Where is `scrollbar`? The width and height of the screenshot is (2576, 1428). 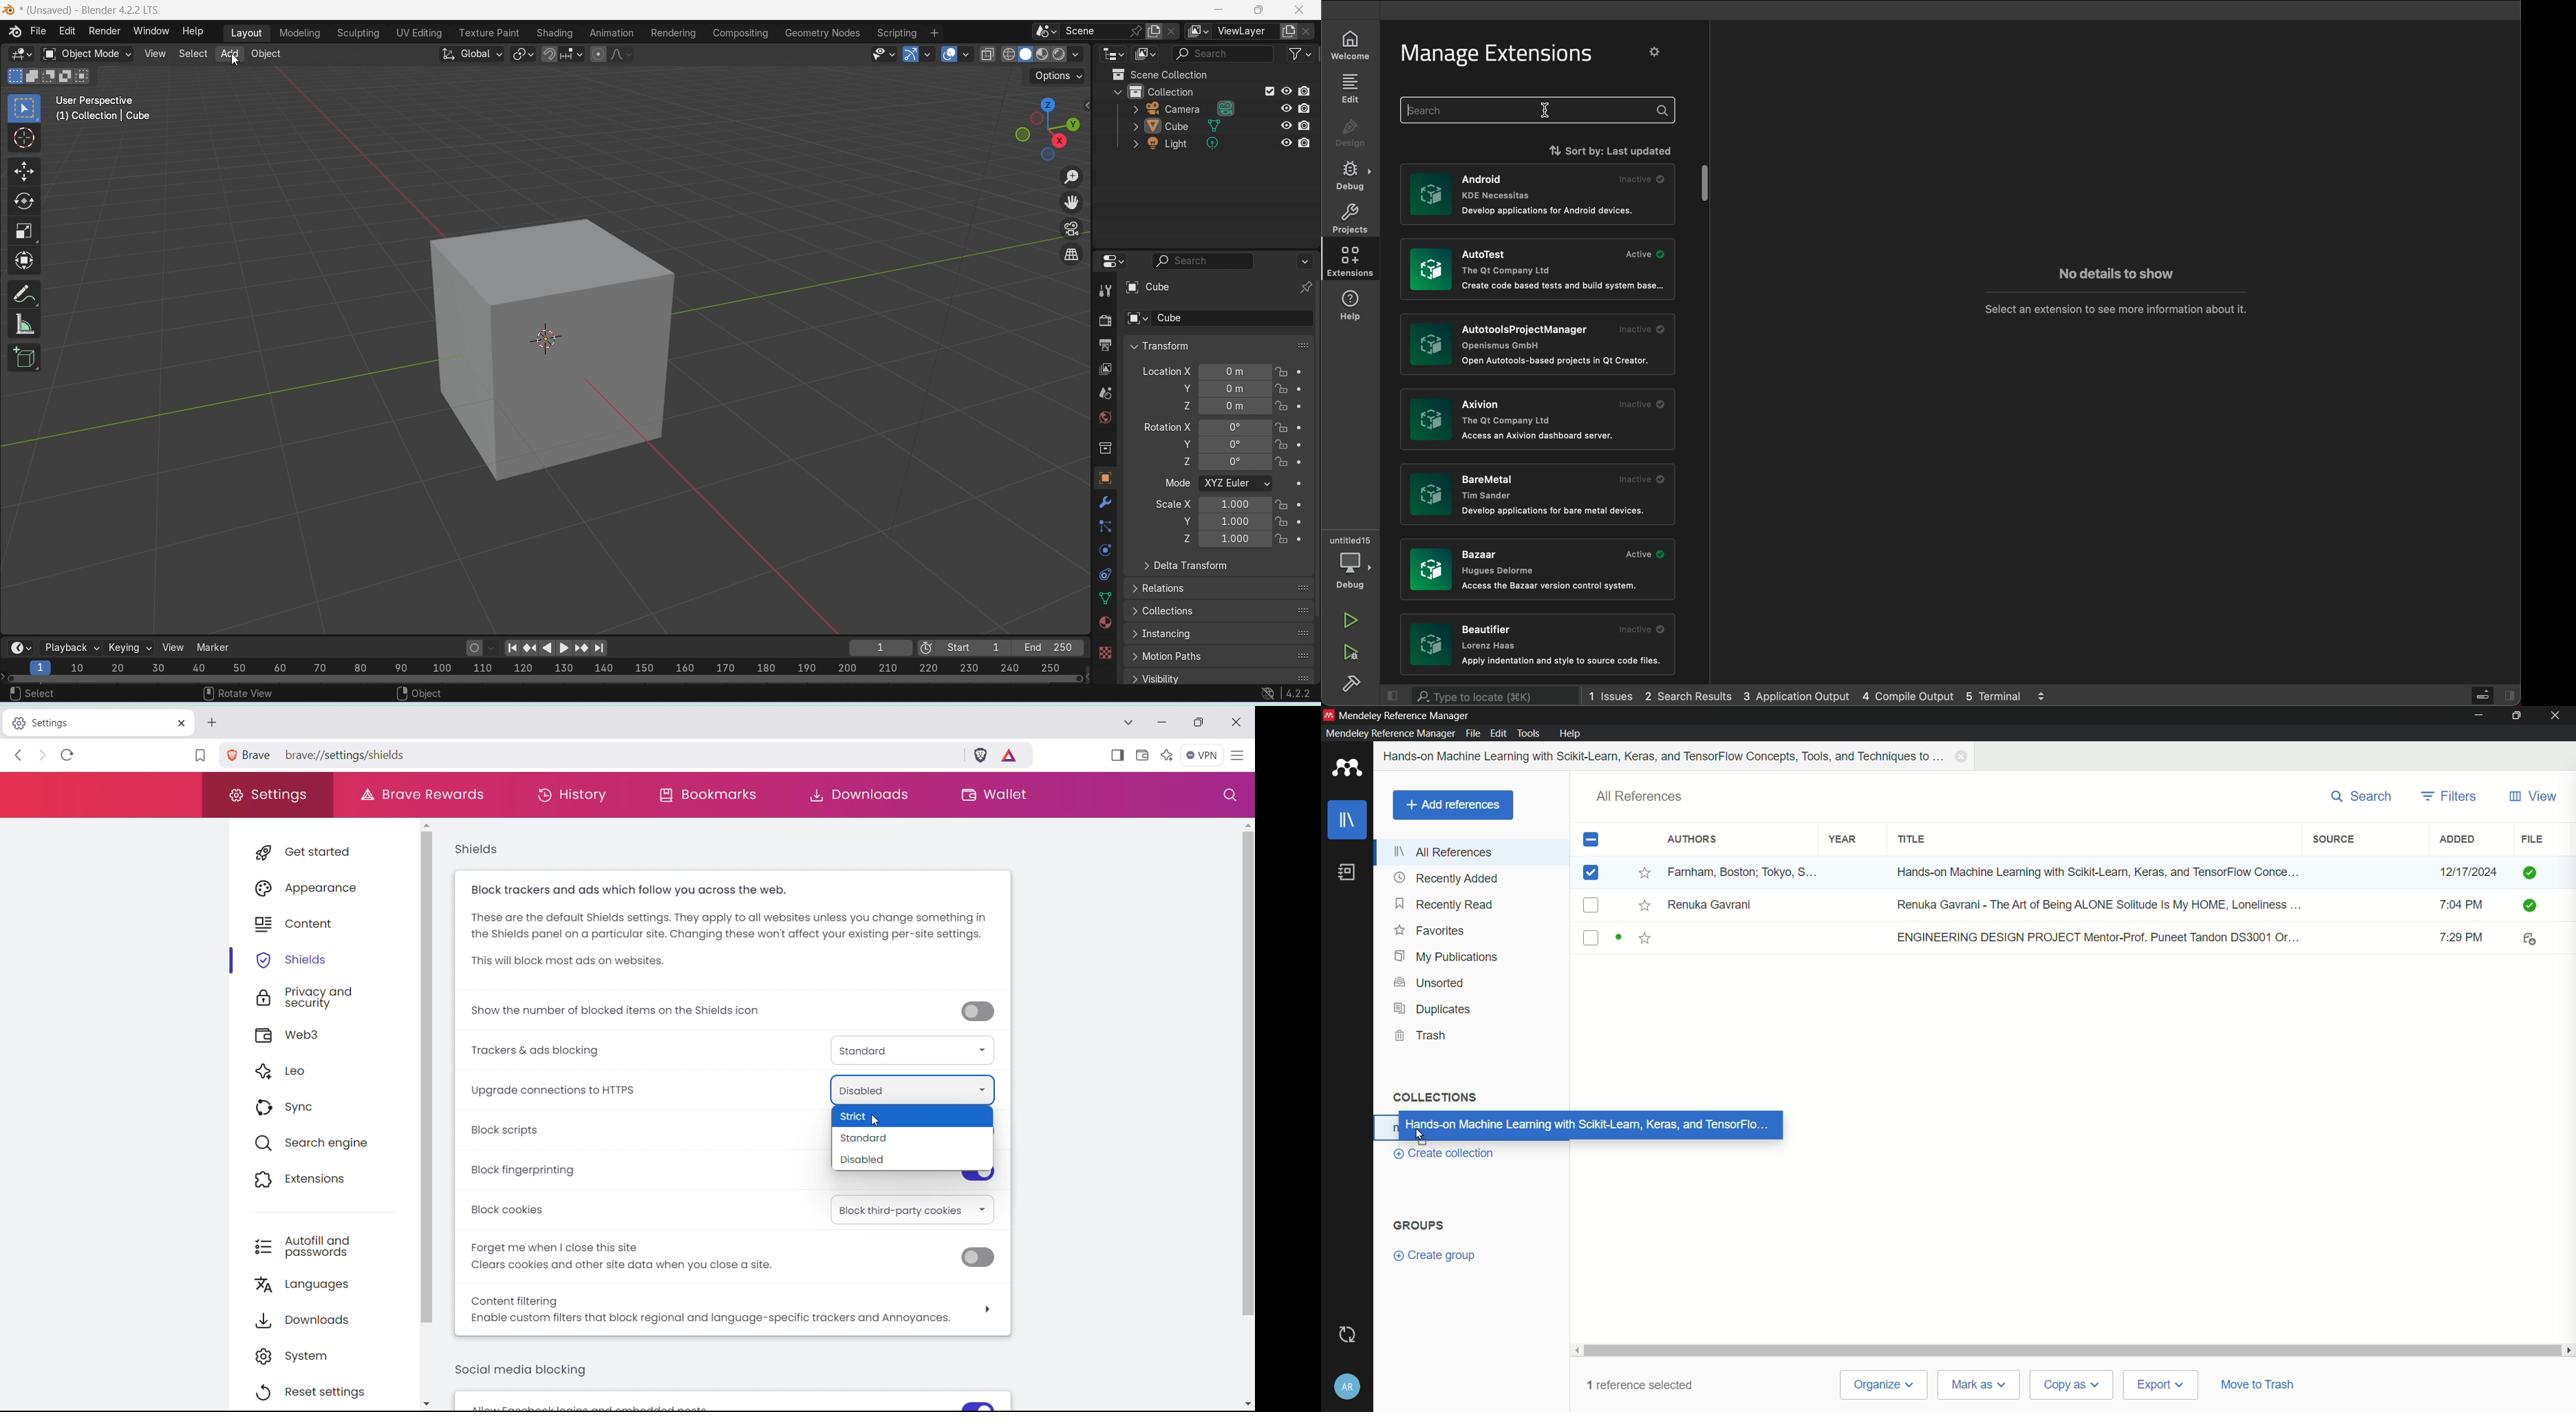
scrollbar is located at coordinates (1706, 181).